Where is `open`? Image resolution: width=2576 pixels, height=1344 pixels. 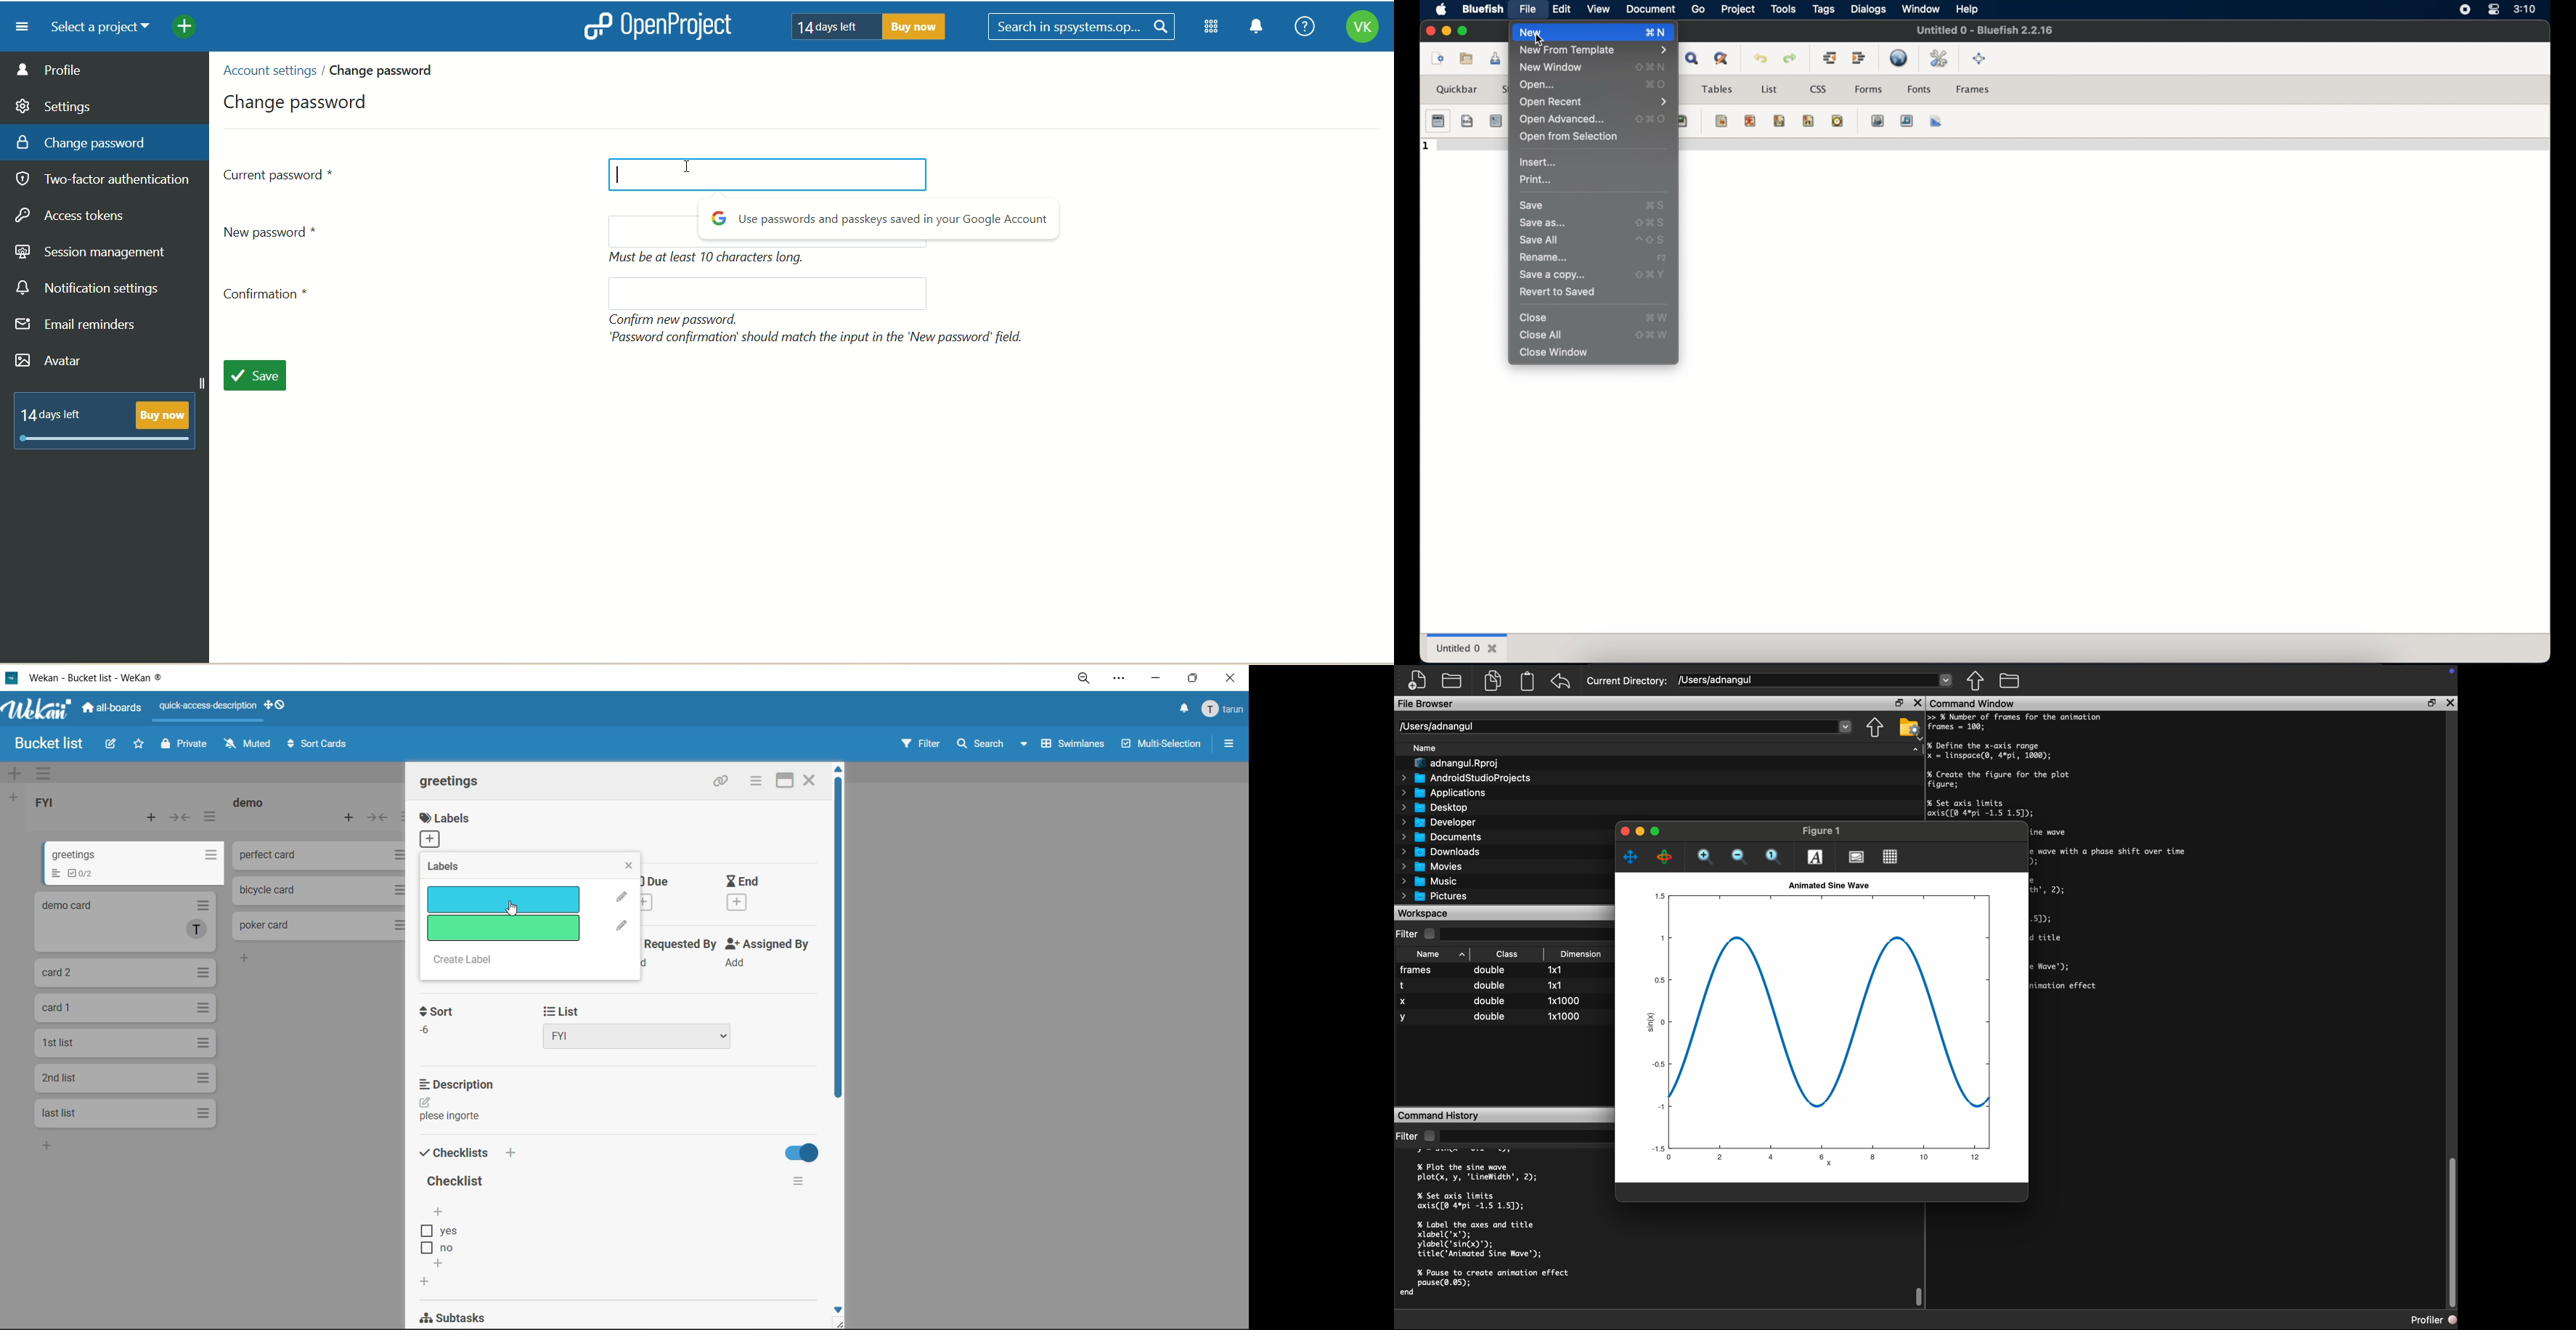 open is located at coordinates (1467, 58).